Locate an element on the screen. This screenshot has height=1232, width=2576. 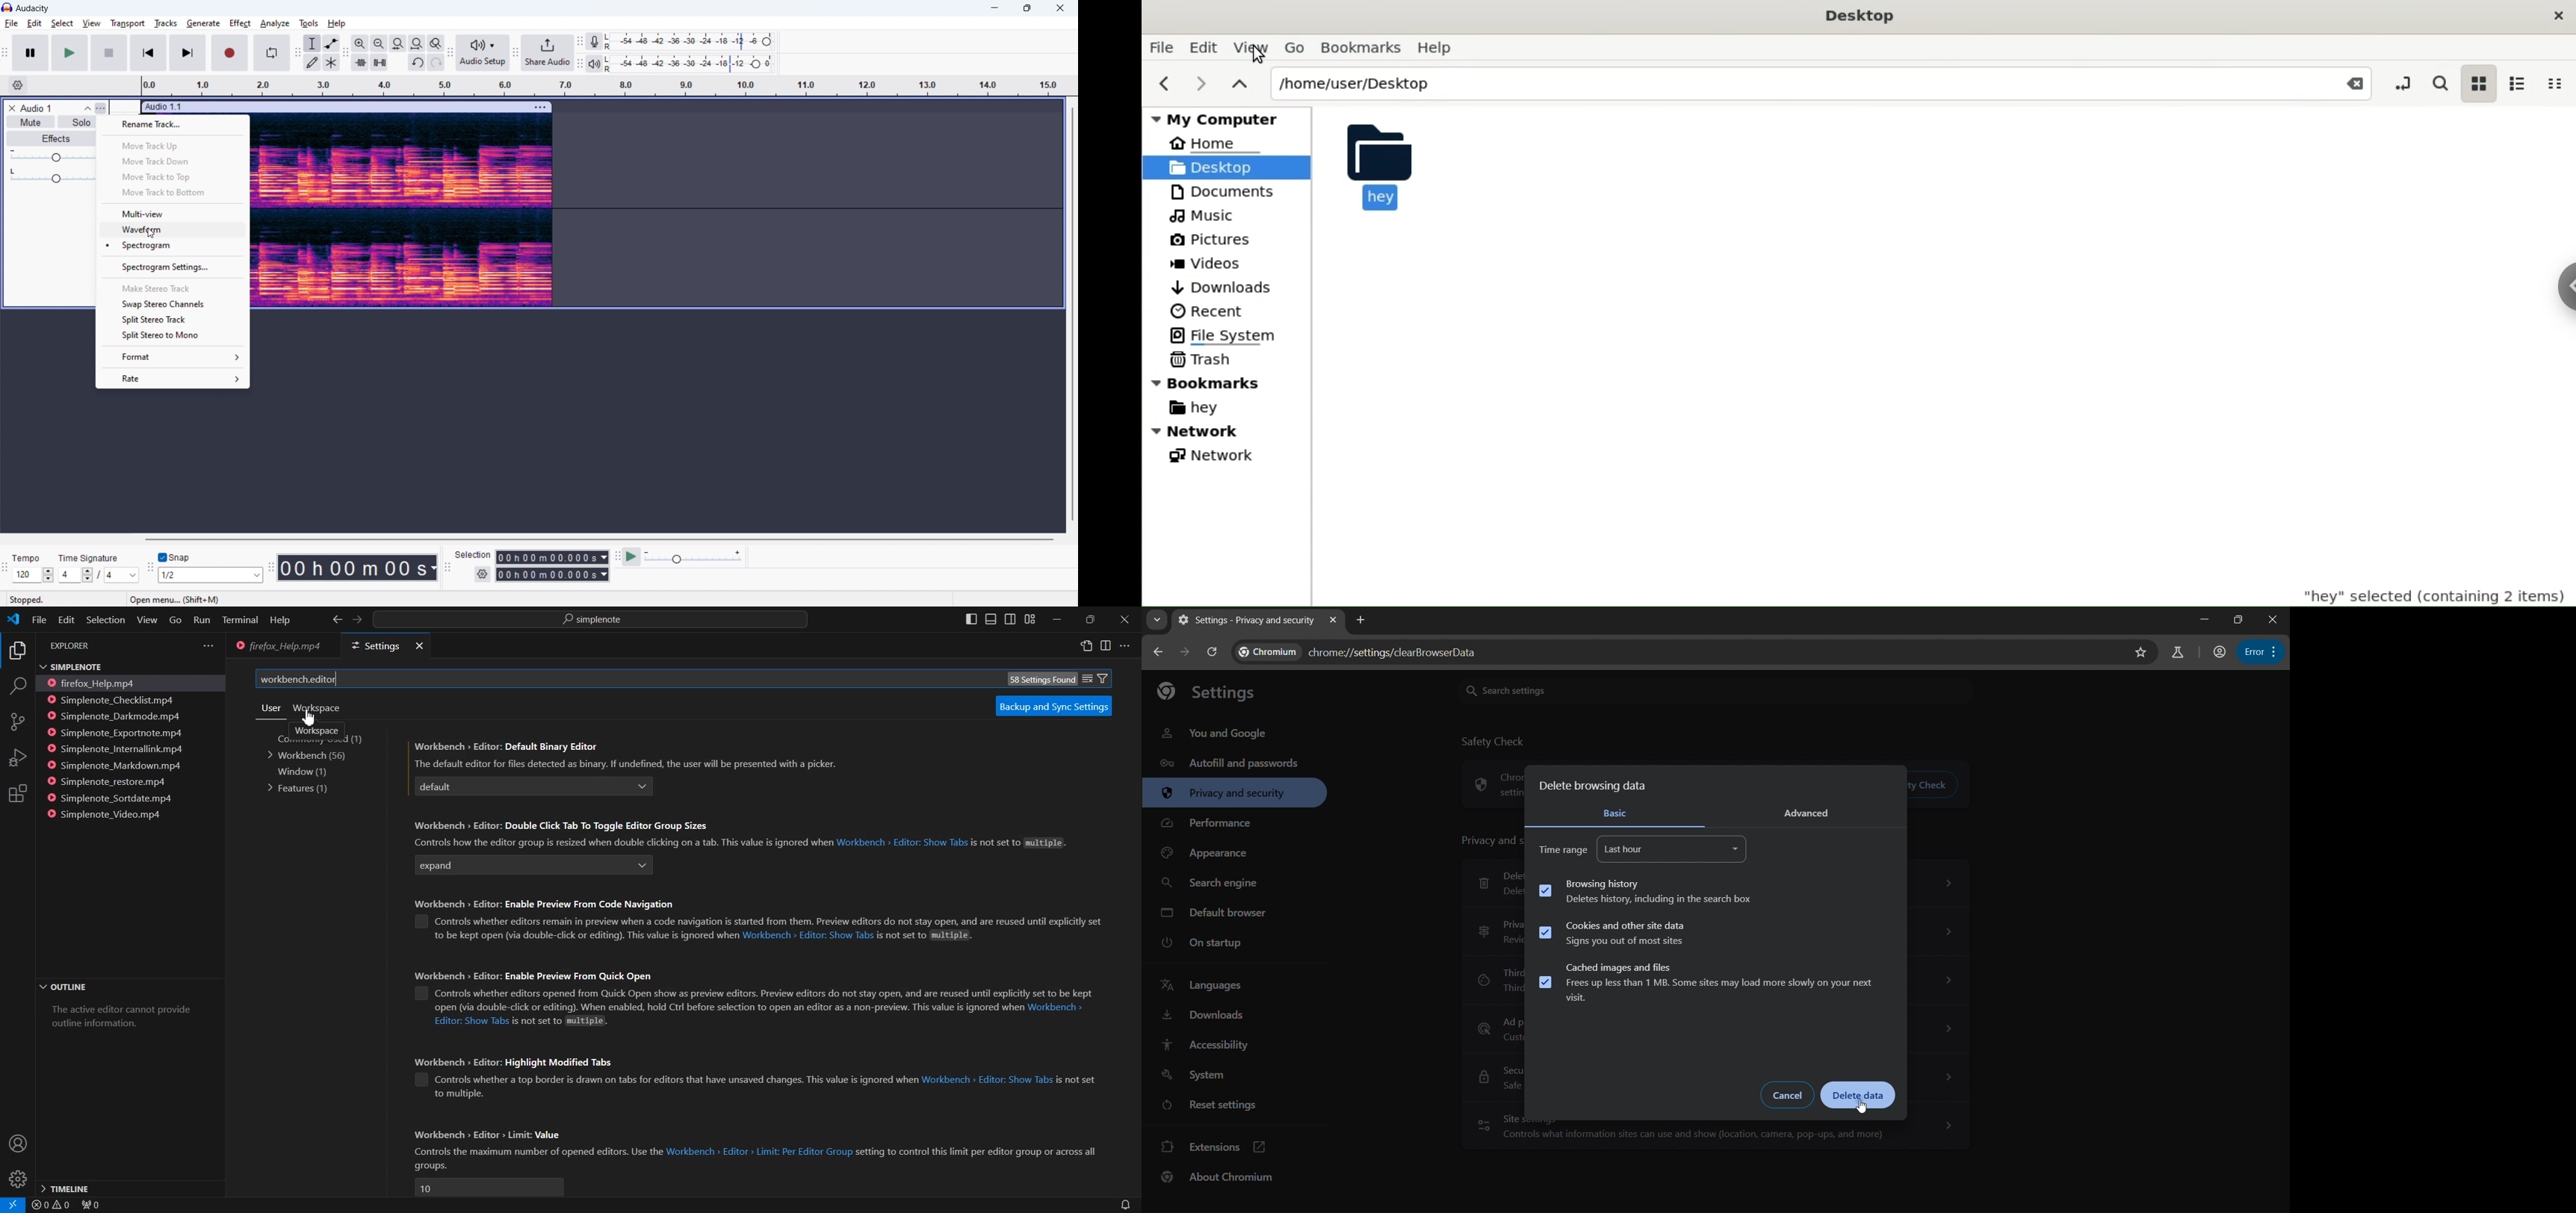
play is located at coordinates (69, 53).